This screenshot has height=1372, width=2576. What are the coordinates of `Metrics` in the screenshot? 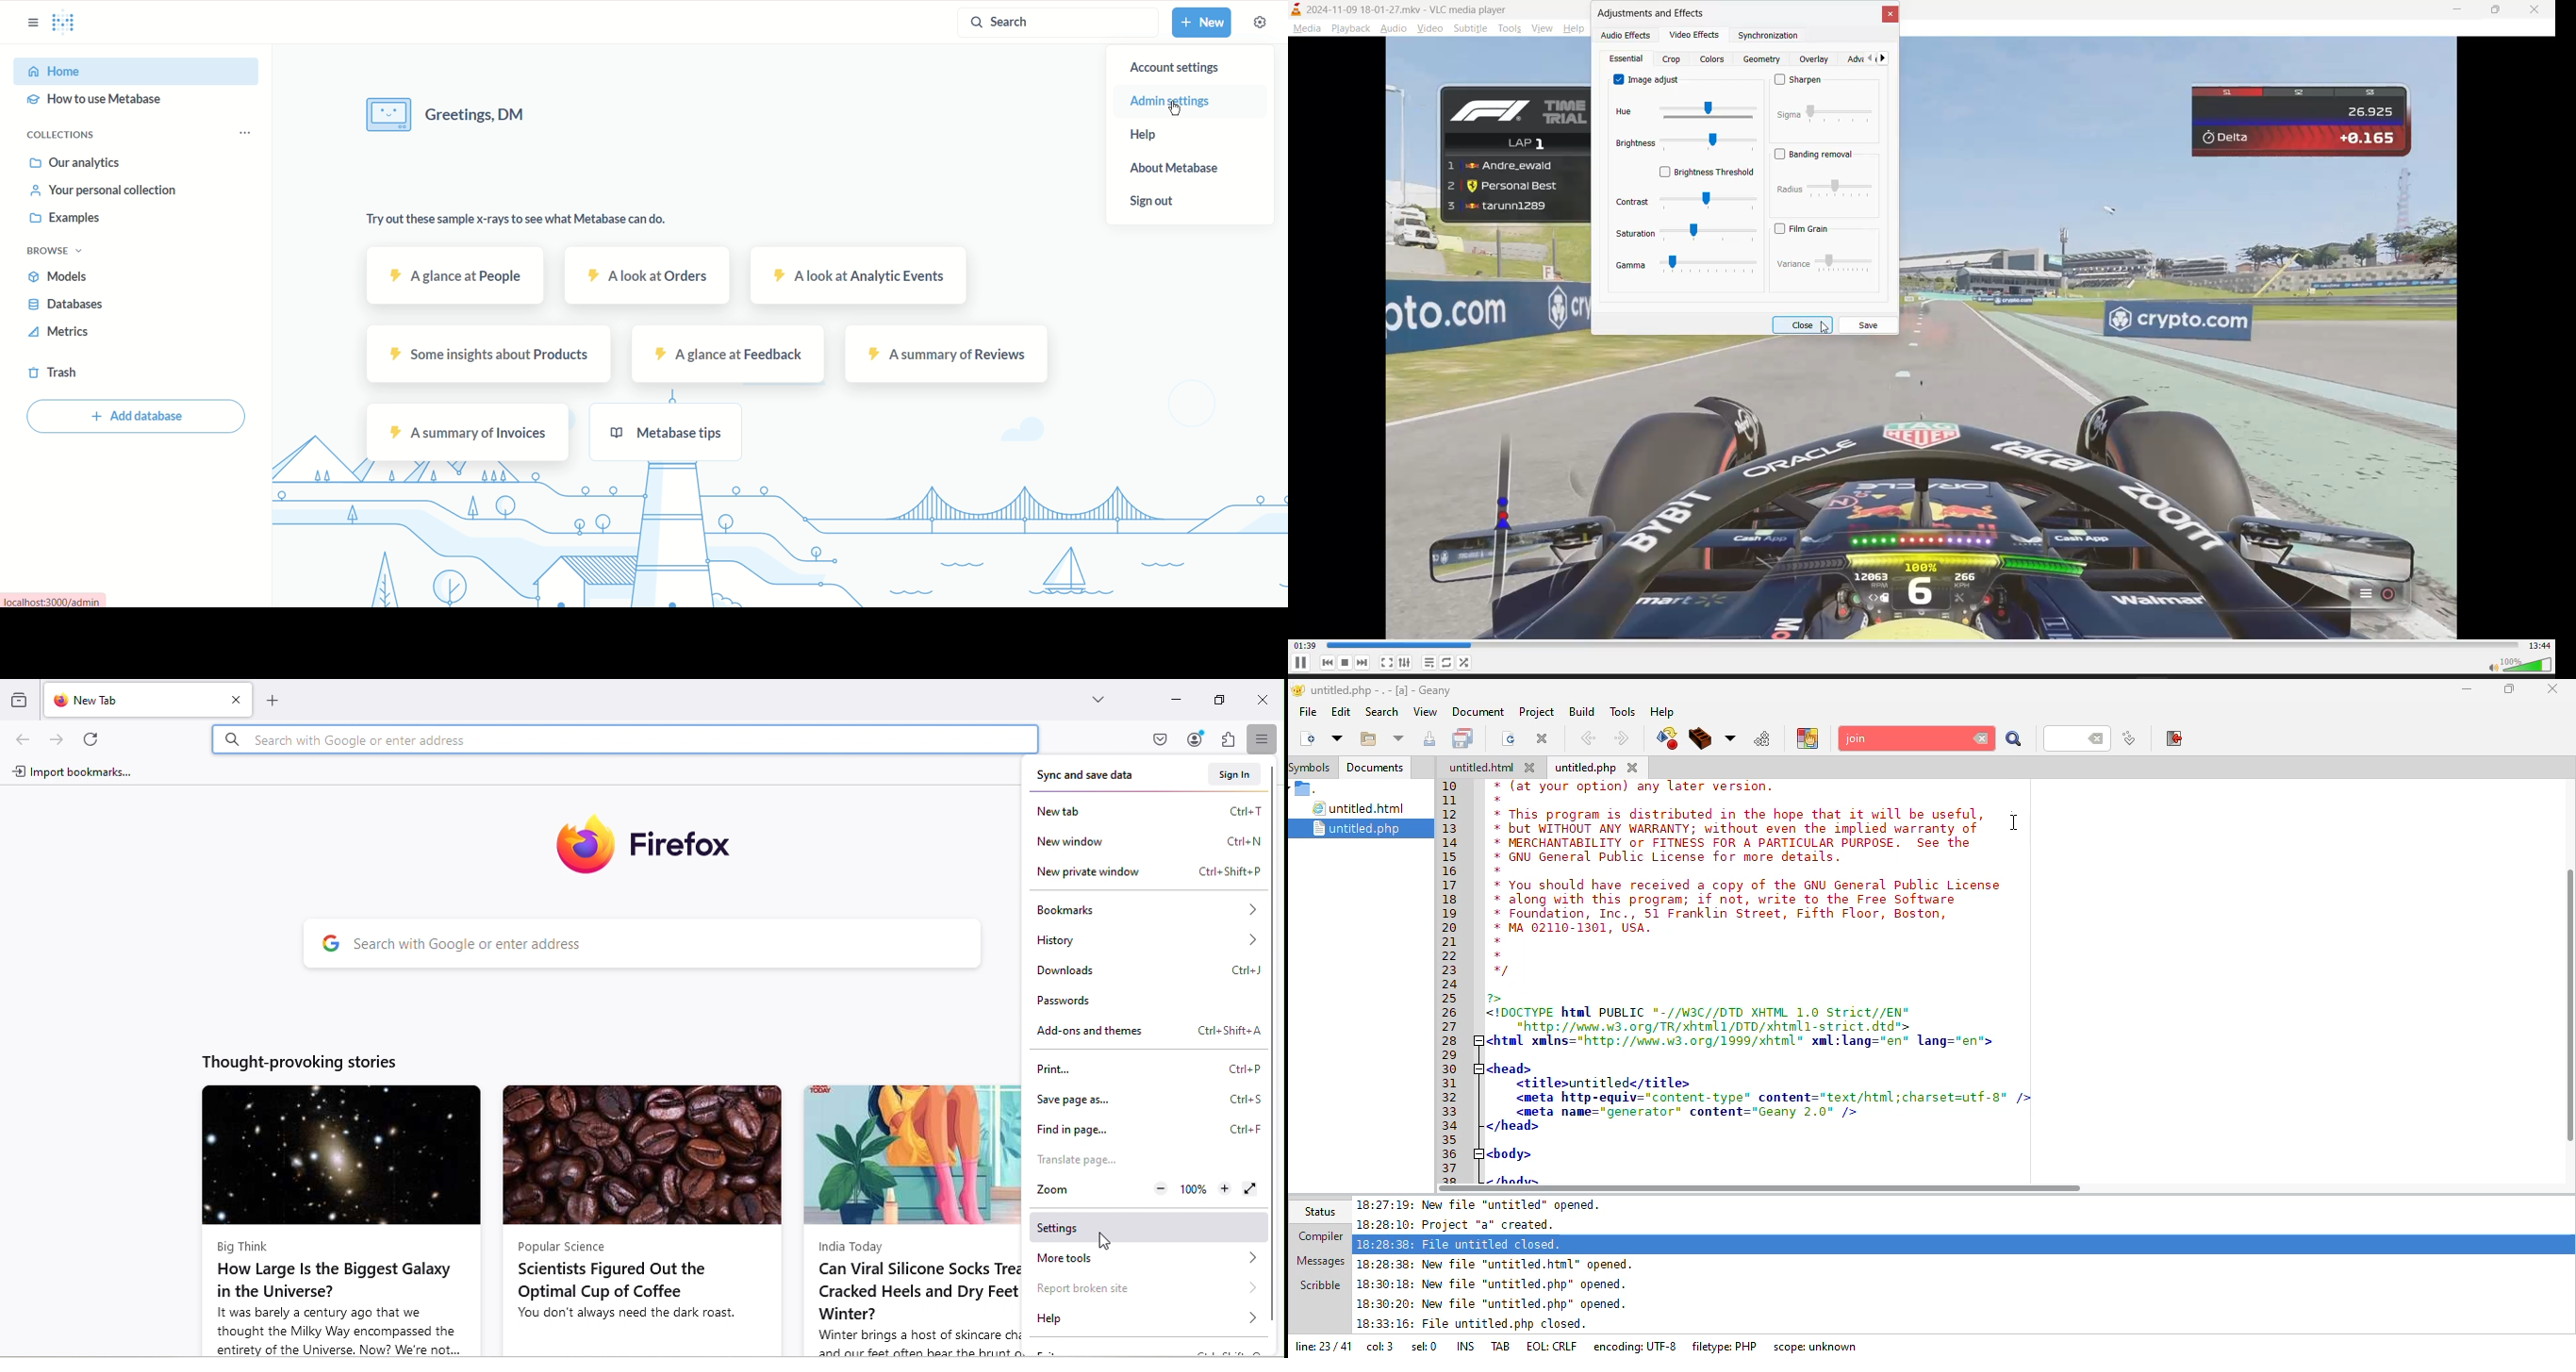 It's located at (118, 331).